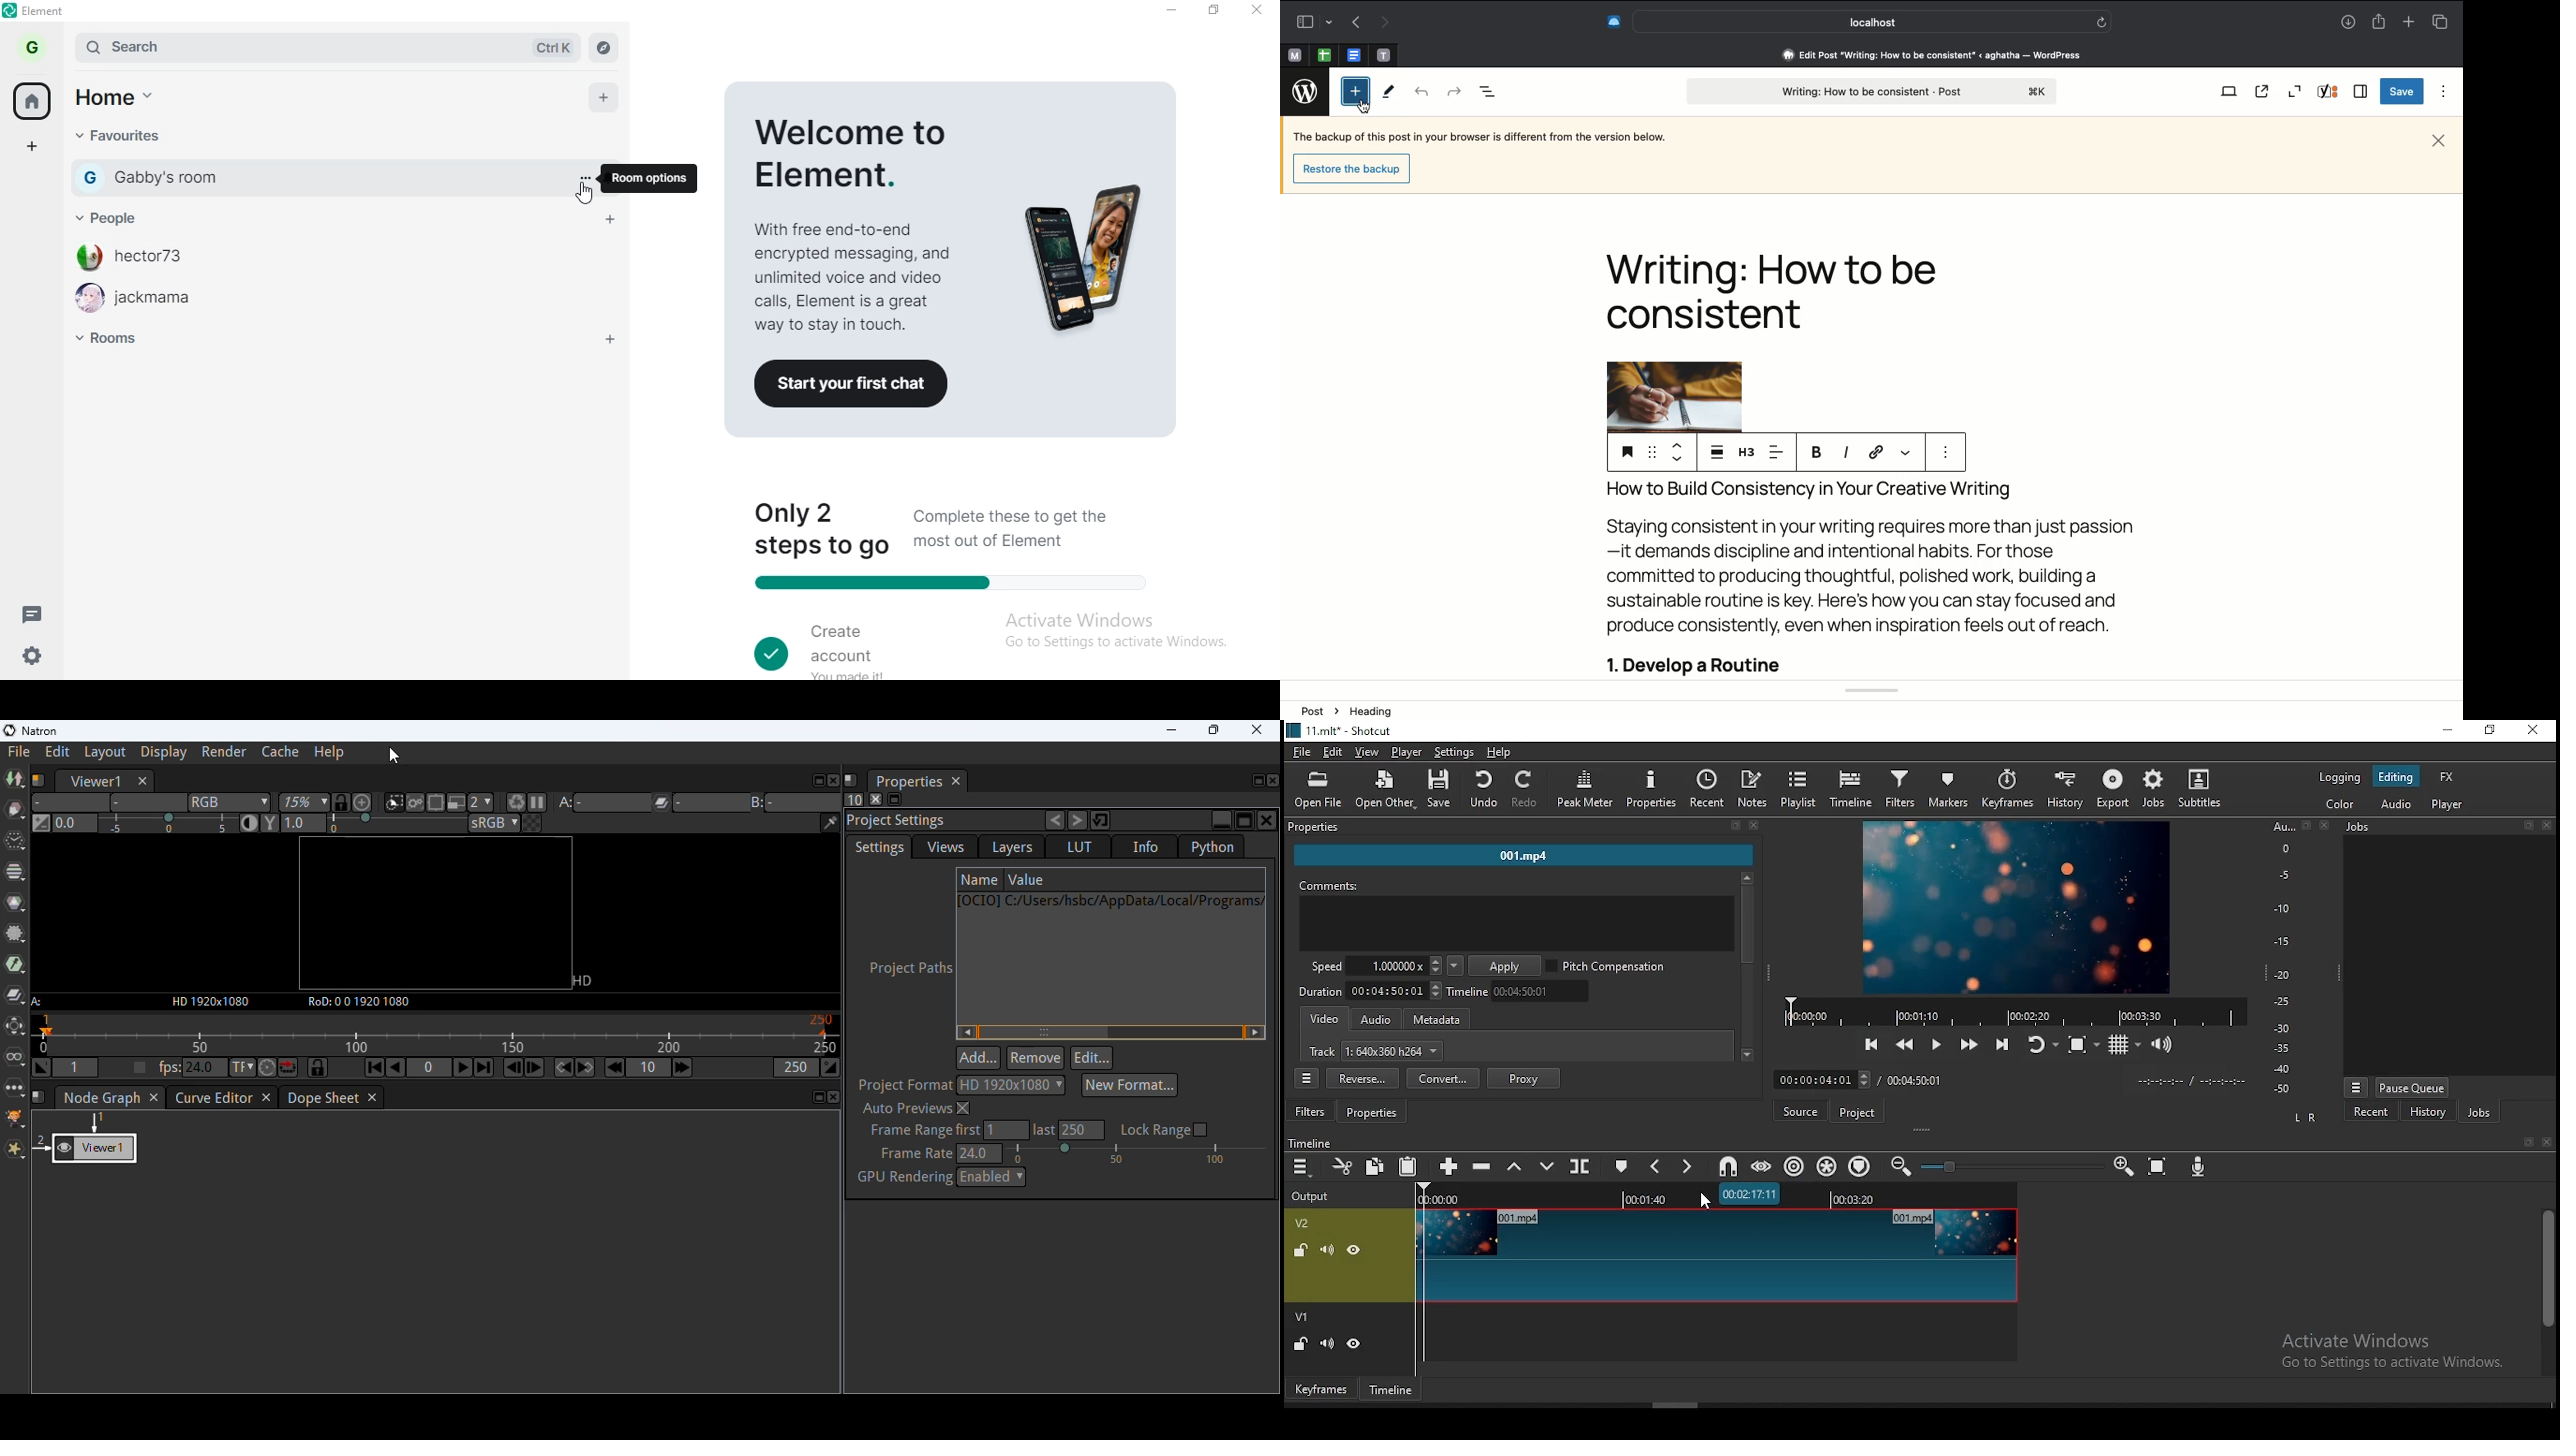  Describe the element at coordinates (2446, 827) in the screenshot. I see `JOBS` at that location.